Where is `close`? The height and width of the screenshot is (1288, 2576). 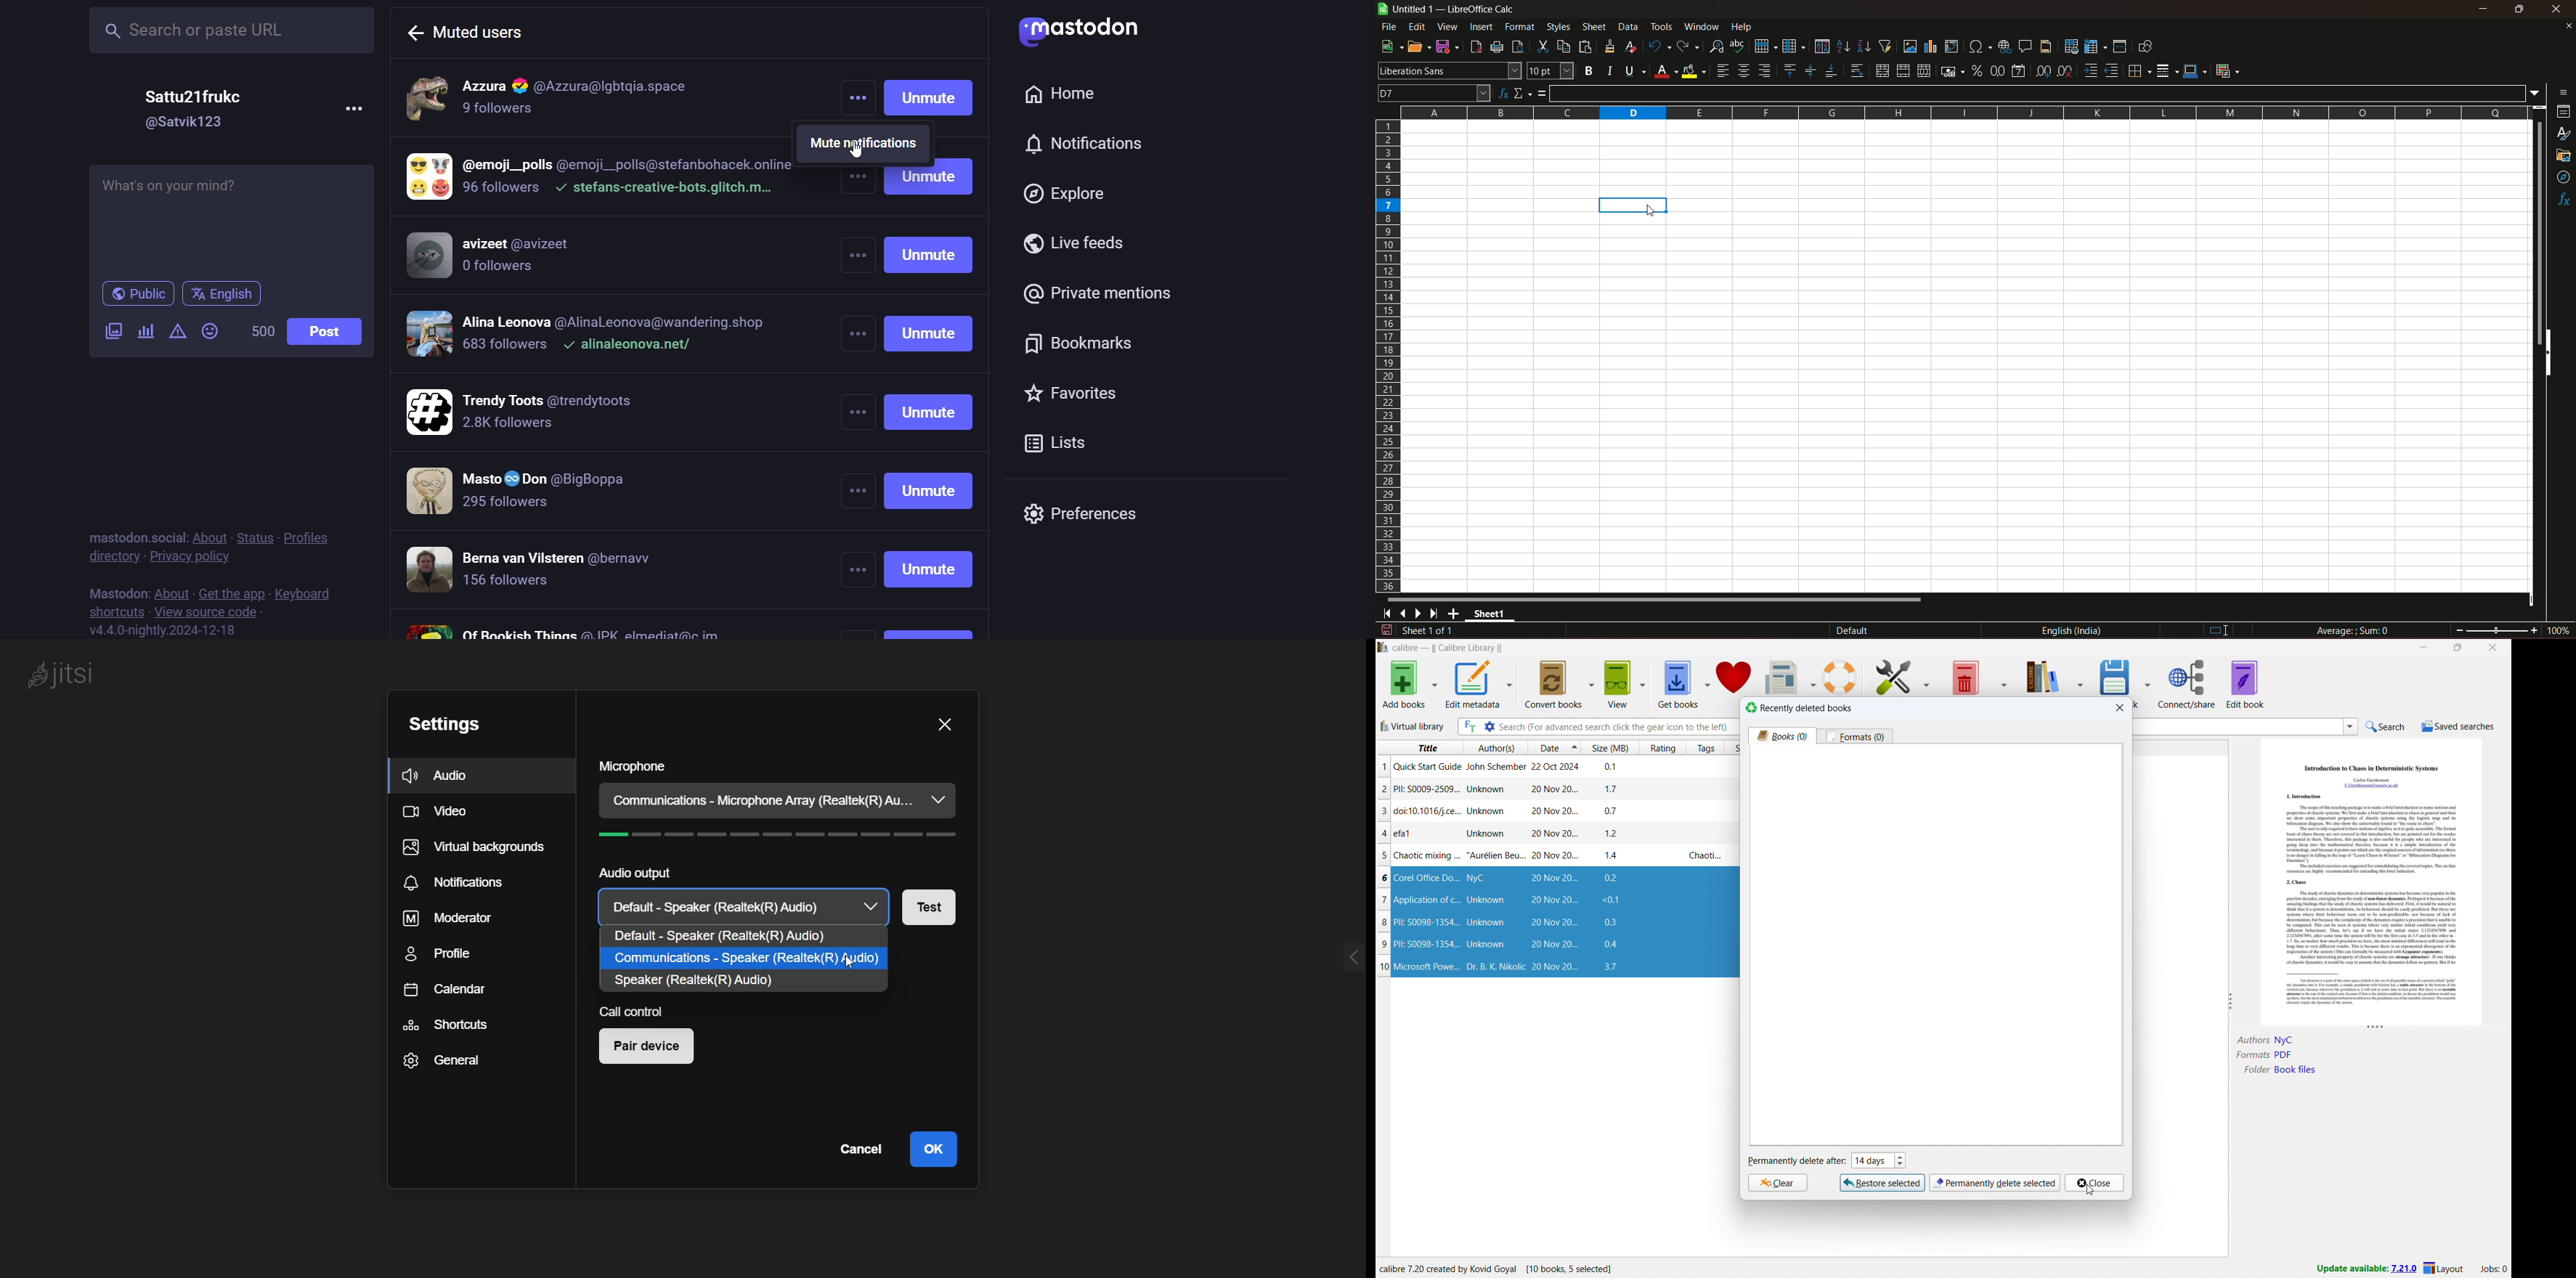 close is located at coordinates (2121, 708).